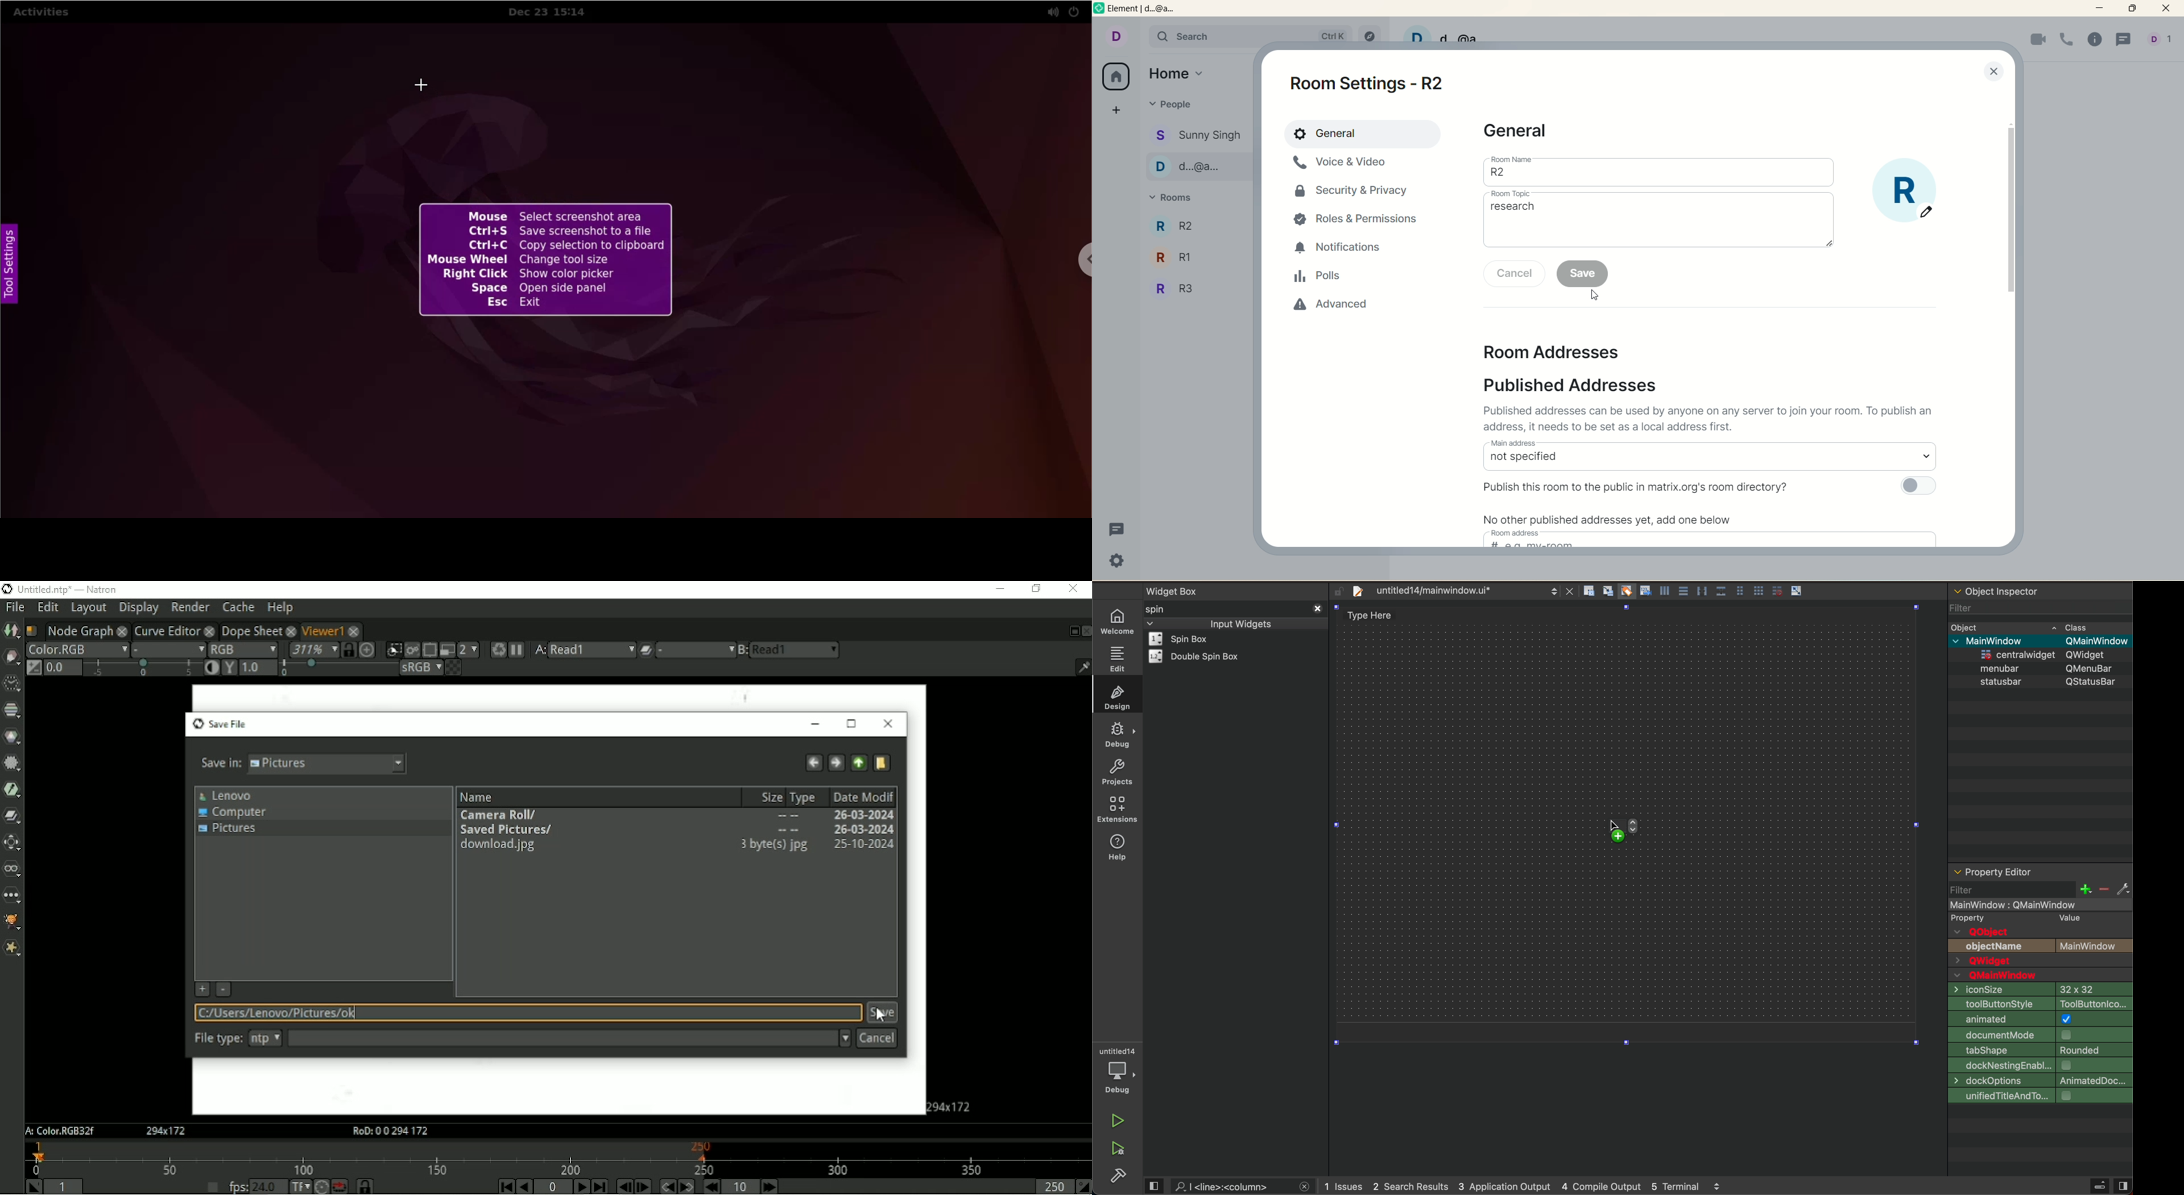 This screenshot has height=1204, width=2184. I want to click on explore rooms, so click(1368, 32).